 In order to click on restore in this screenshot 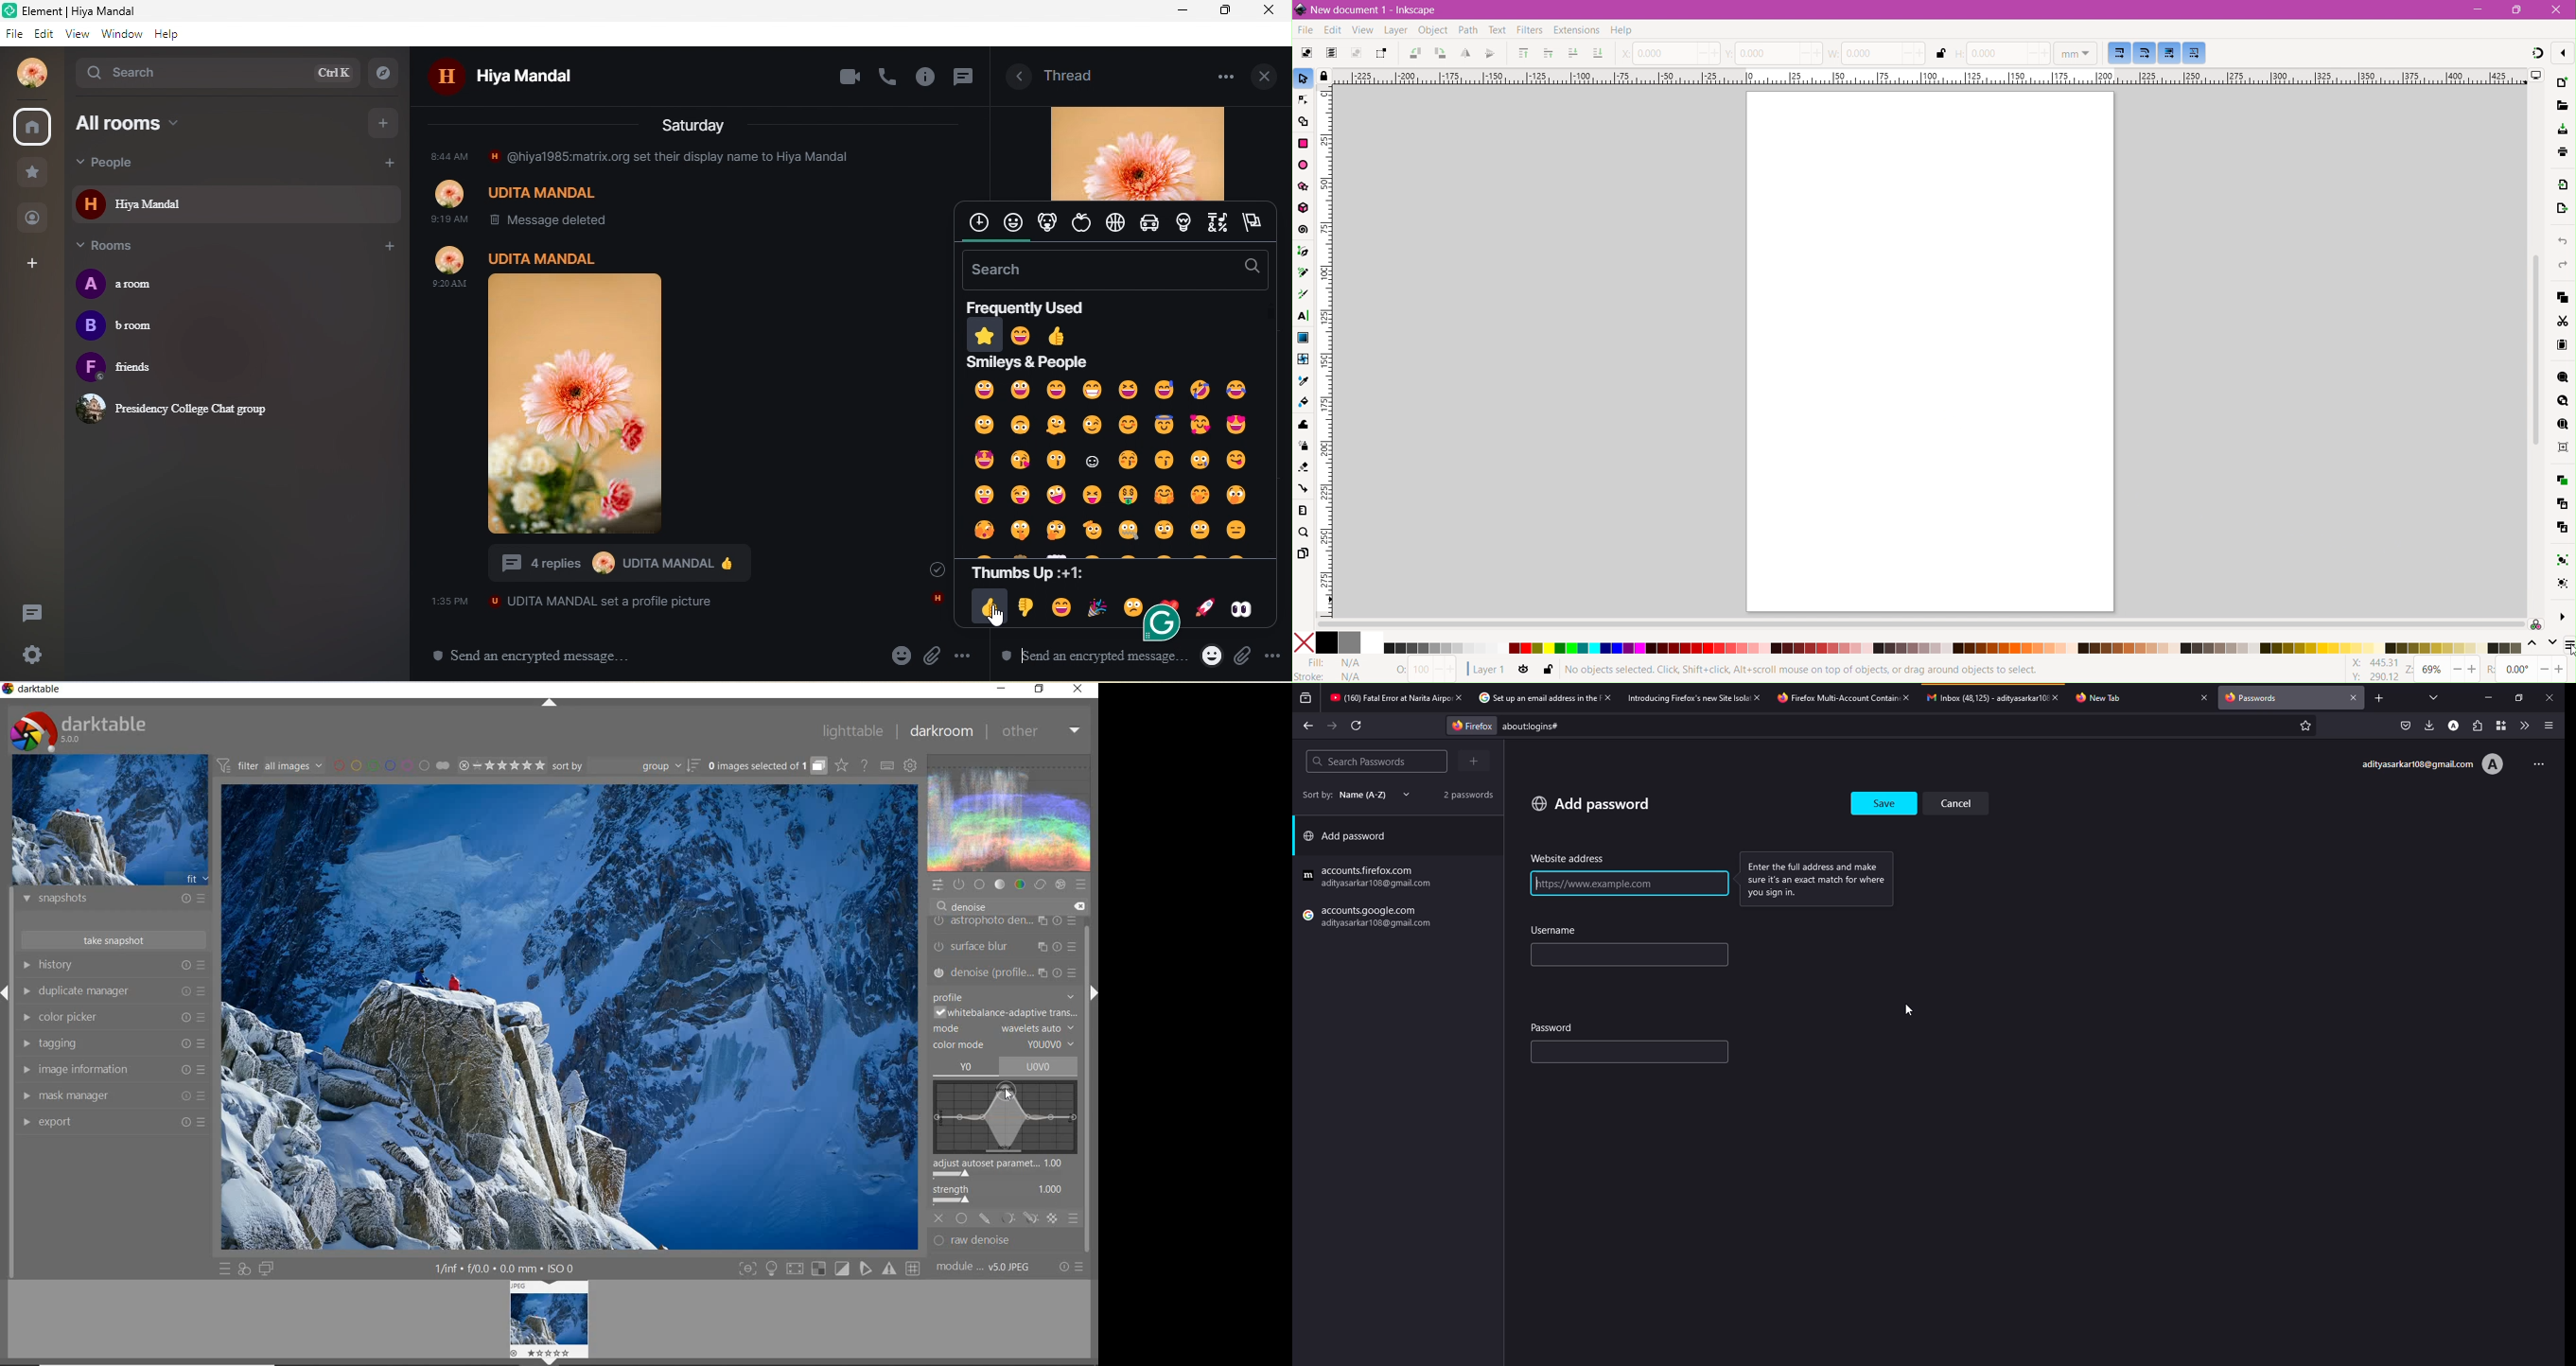, I will do `click(1042, 690)`.